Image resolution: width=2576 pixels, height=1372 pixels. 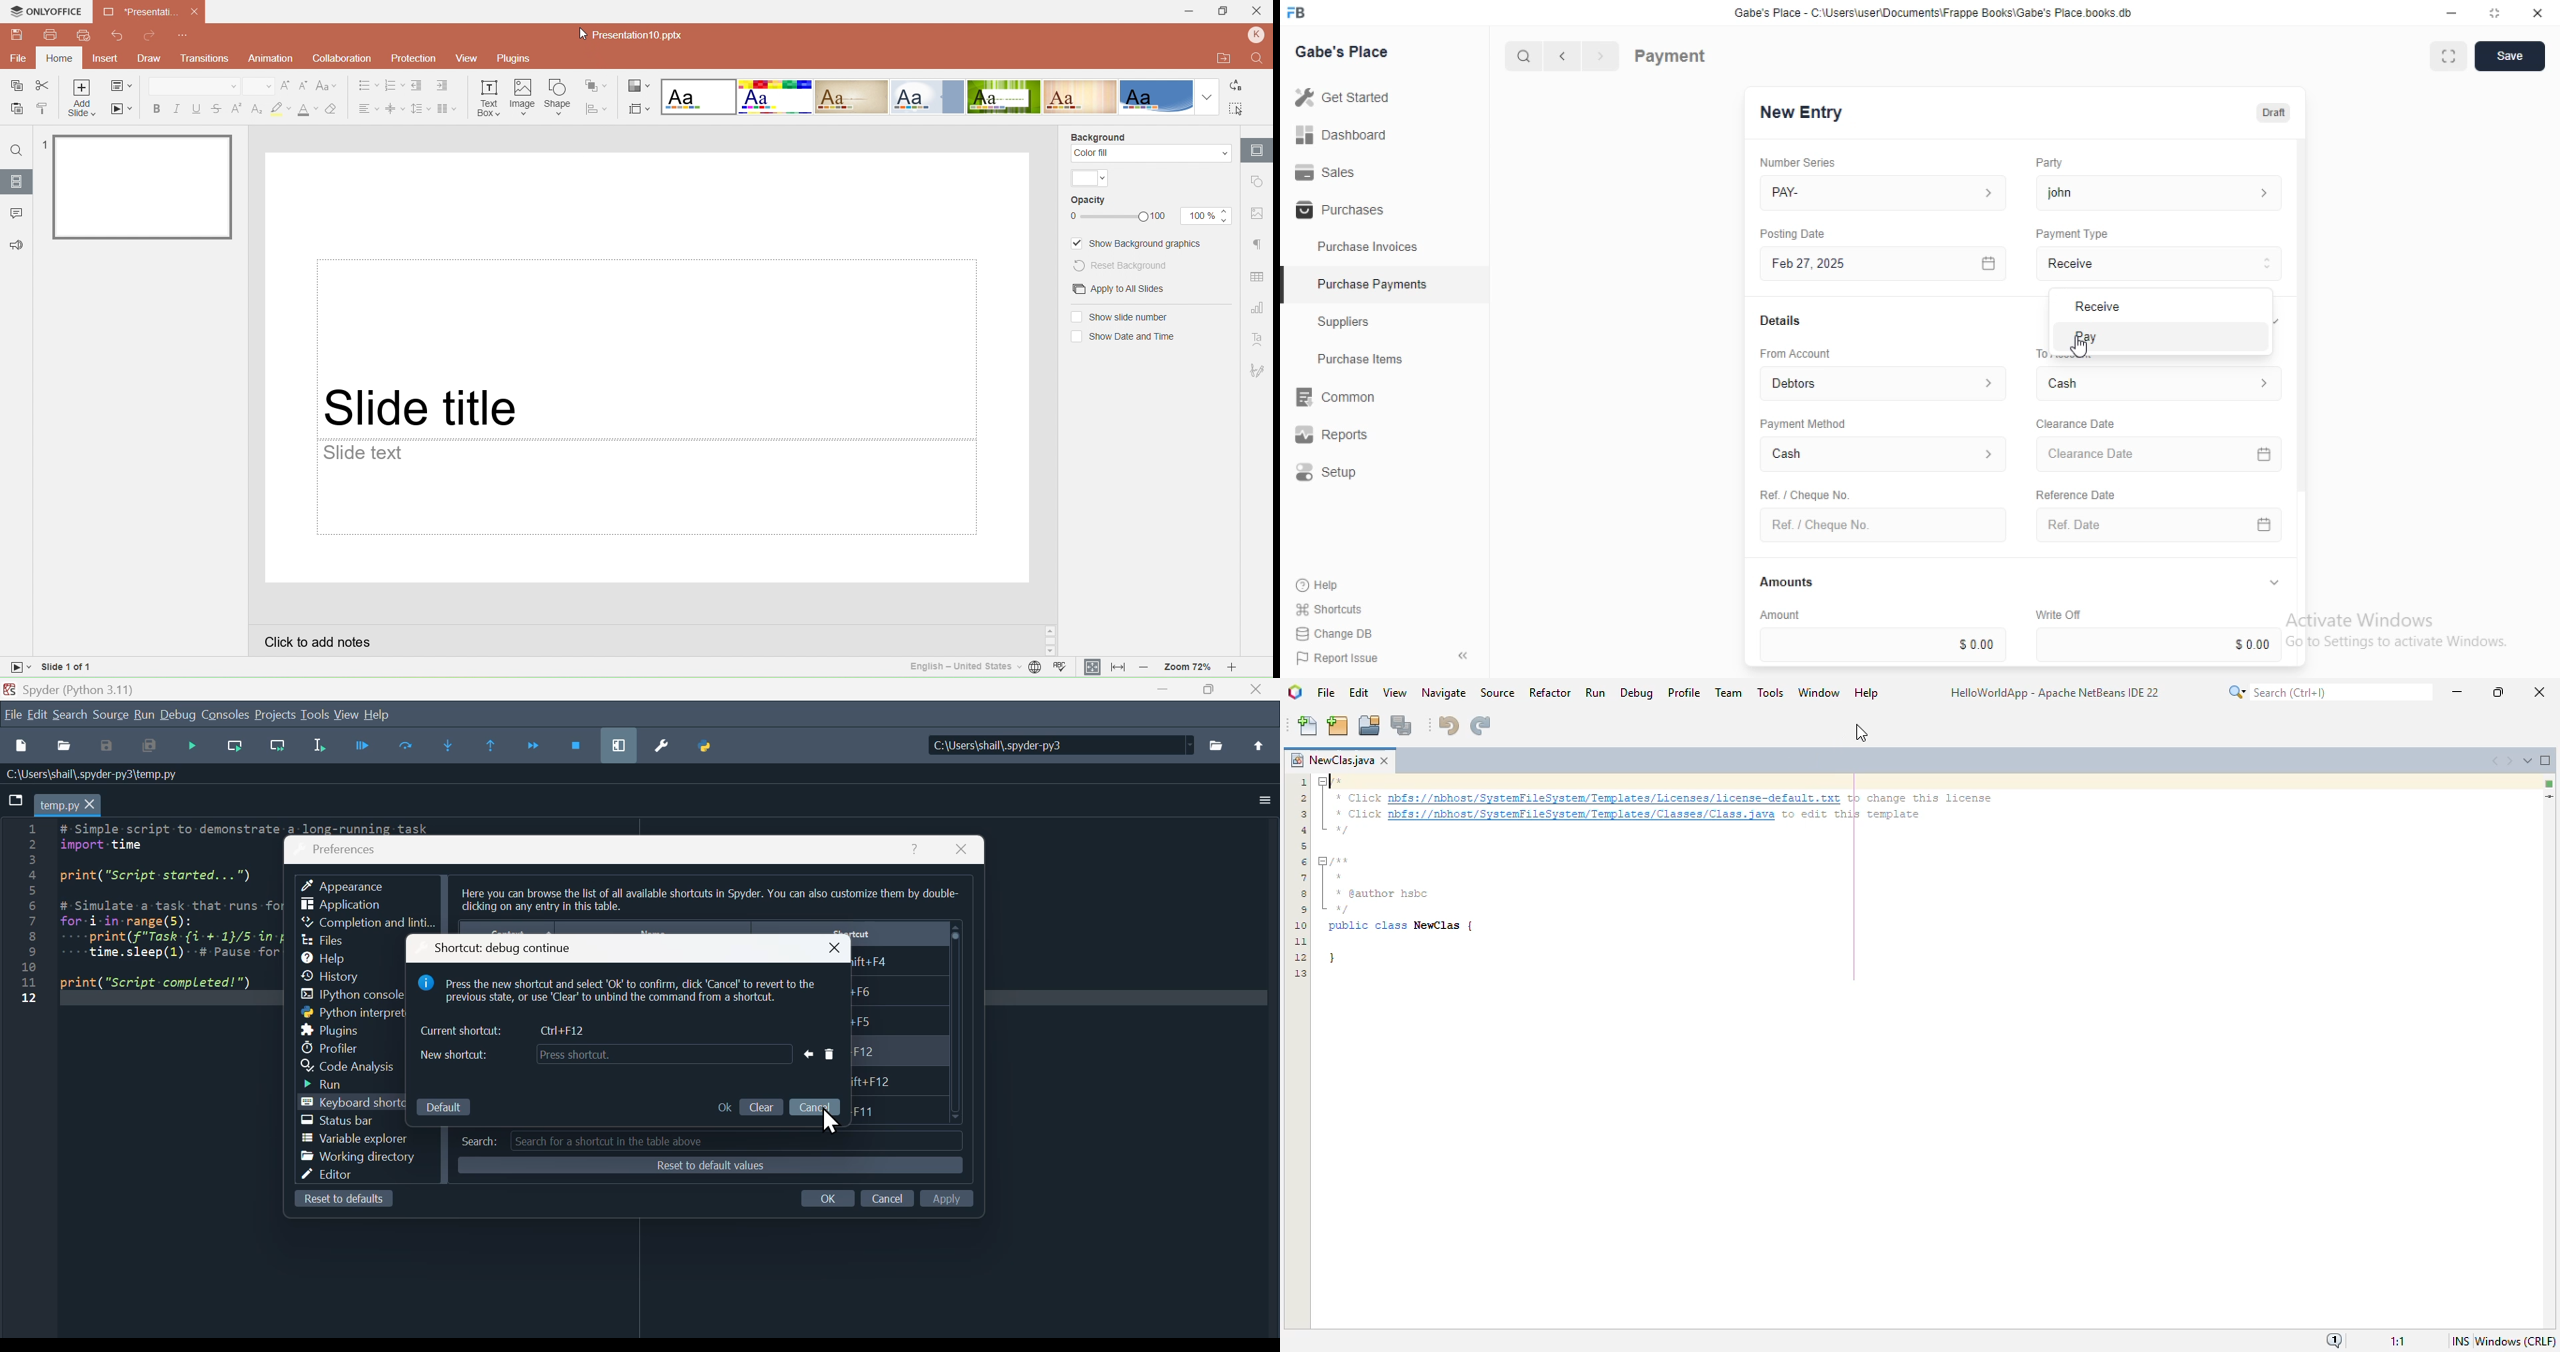 What do you see at coordinates (278, 748) in the screenshot?
I see `Run current line and go to the next one` at bounding box center [278, 748].